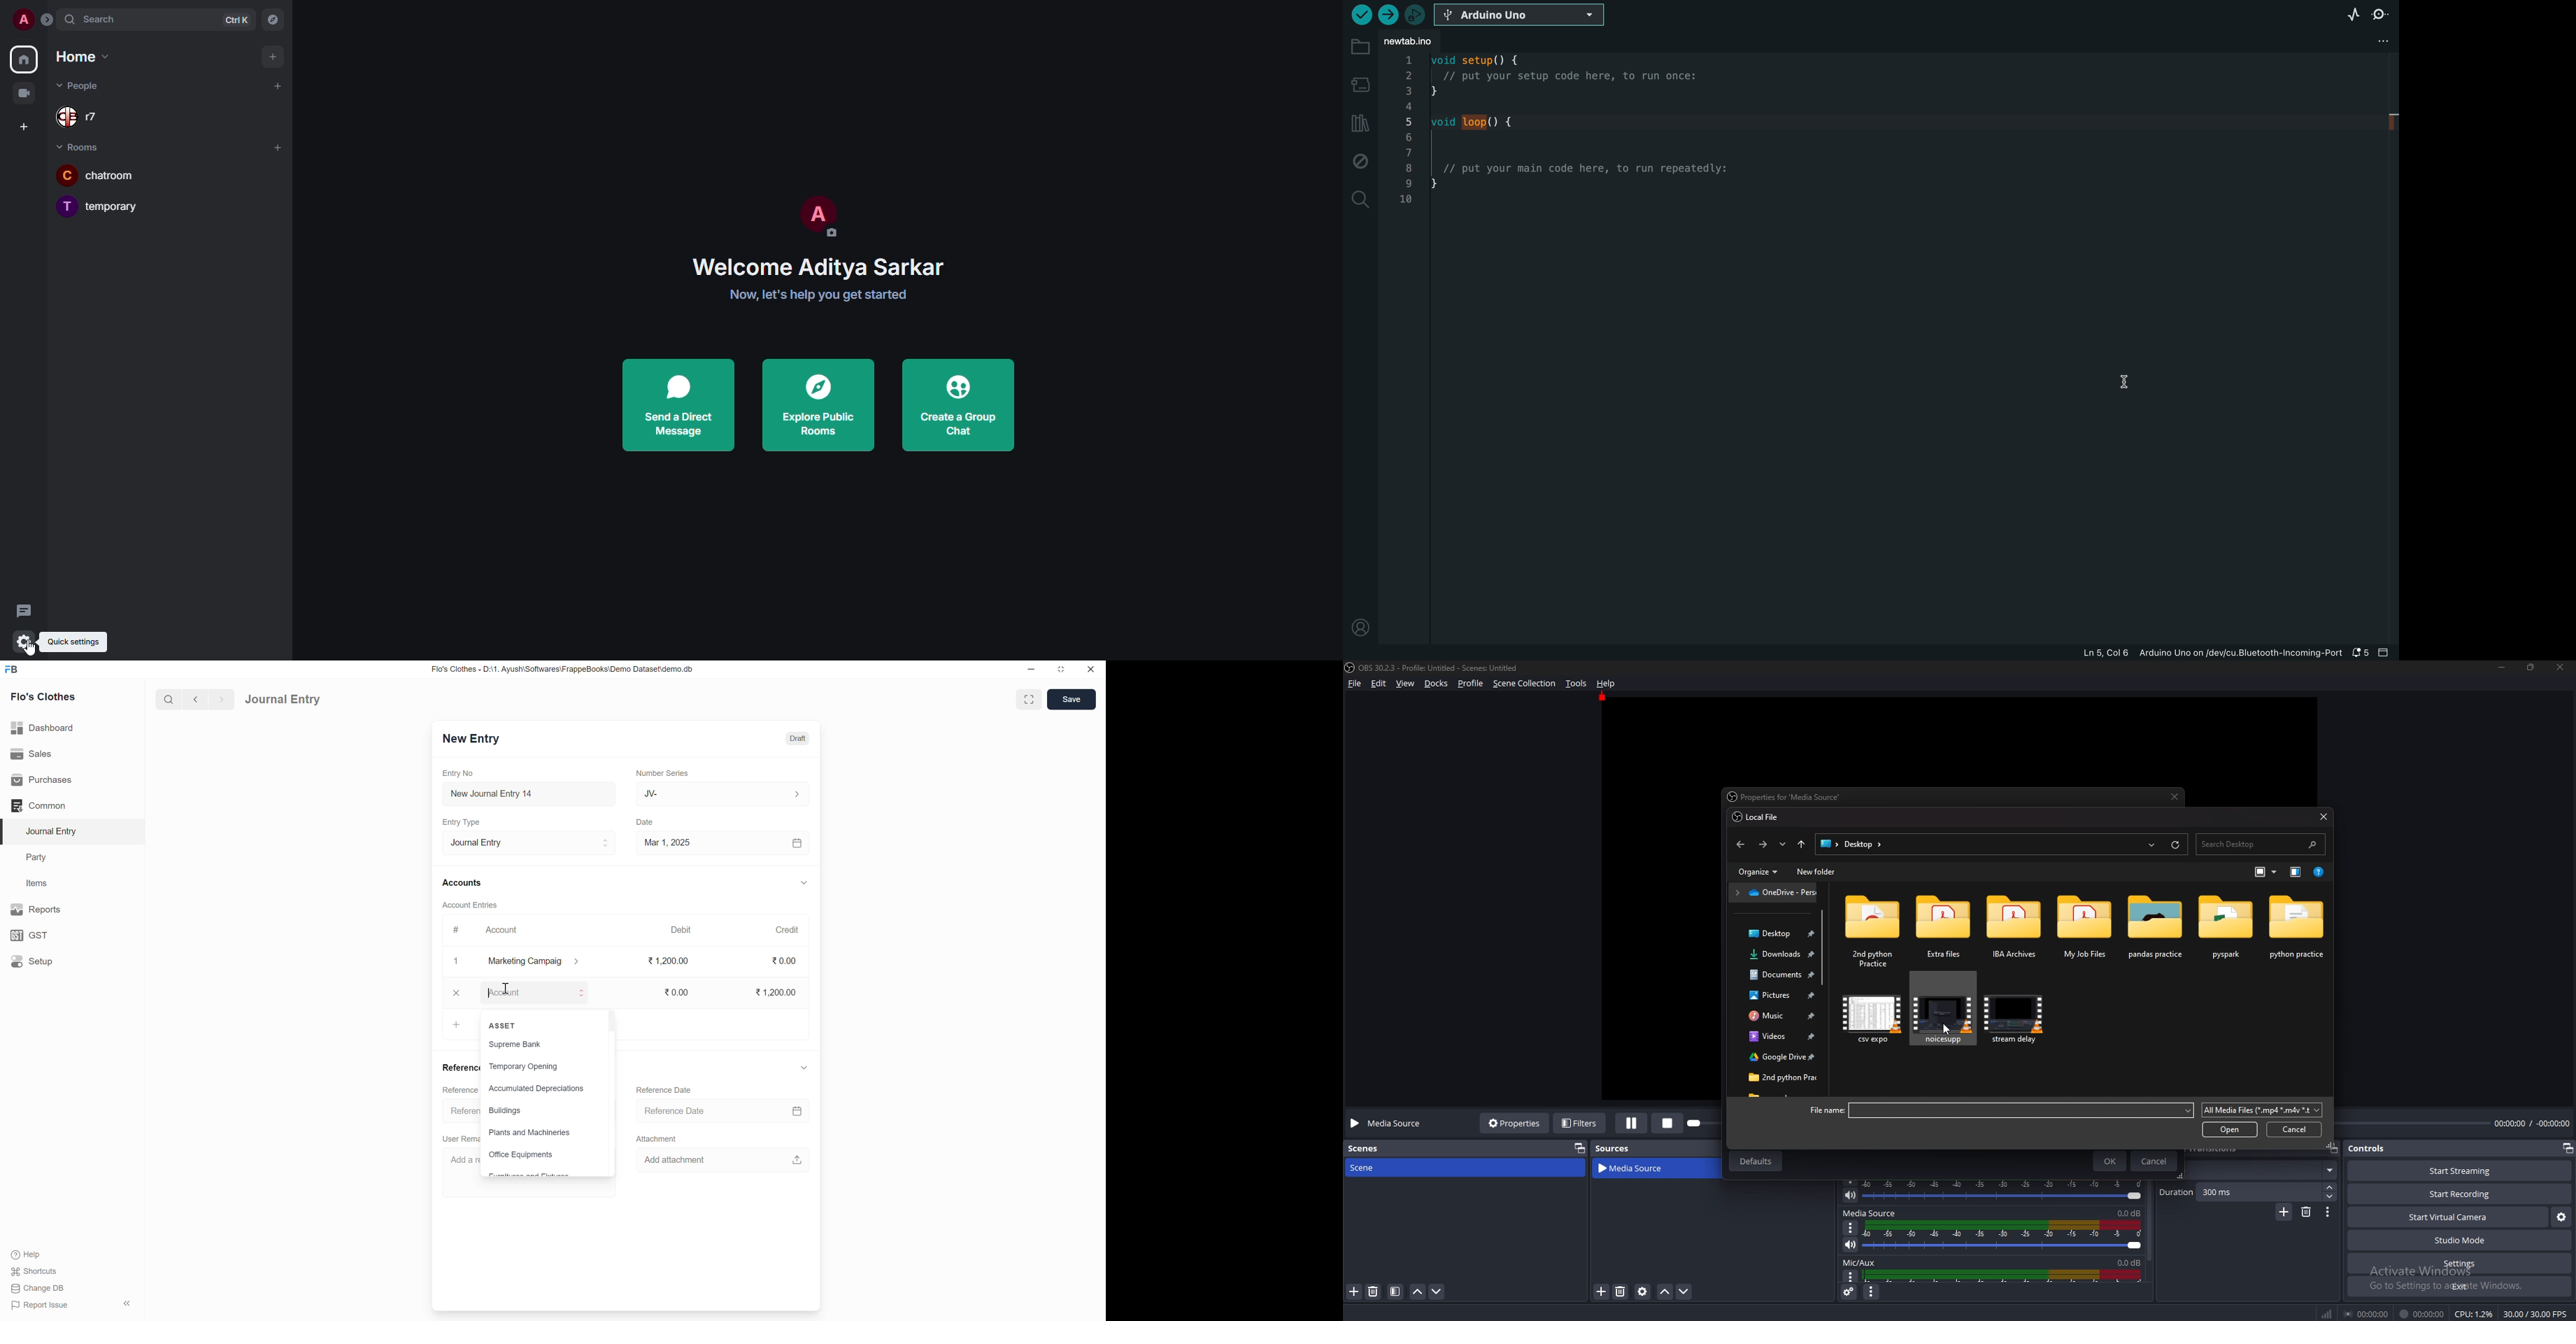 This screenshot has height=1344, width=2576. Describe the element at coordinates (2331, 1196) in the screenshot. I see `Decrease duration` at that location.